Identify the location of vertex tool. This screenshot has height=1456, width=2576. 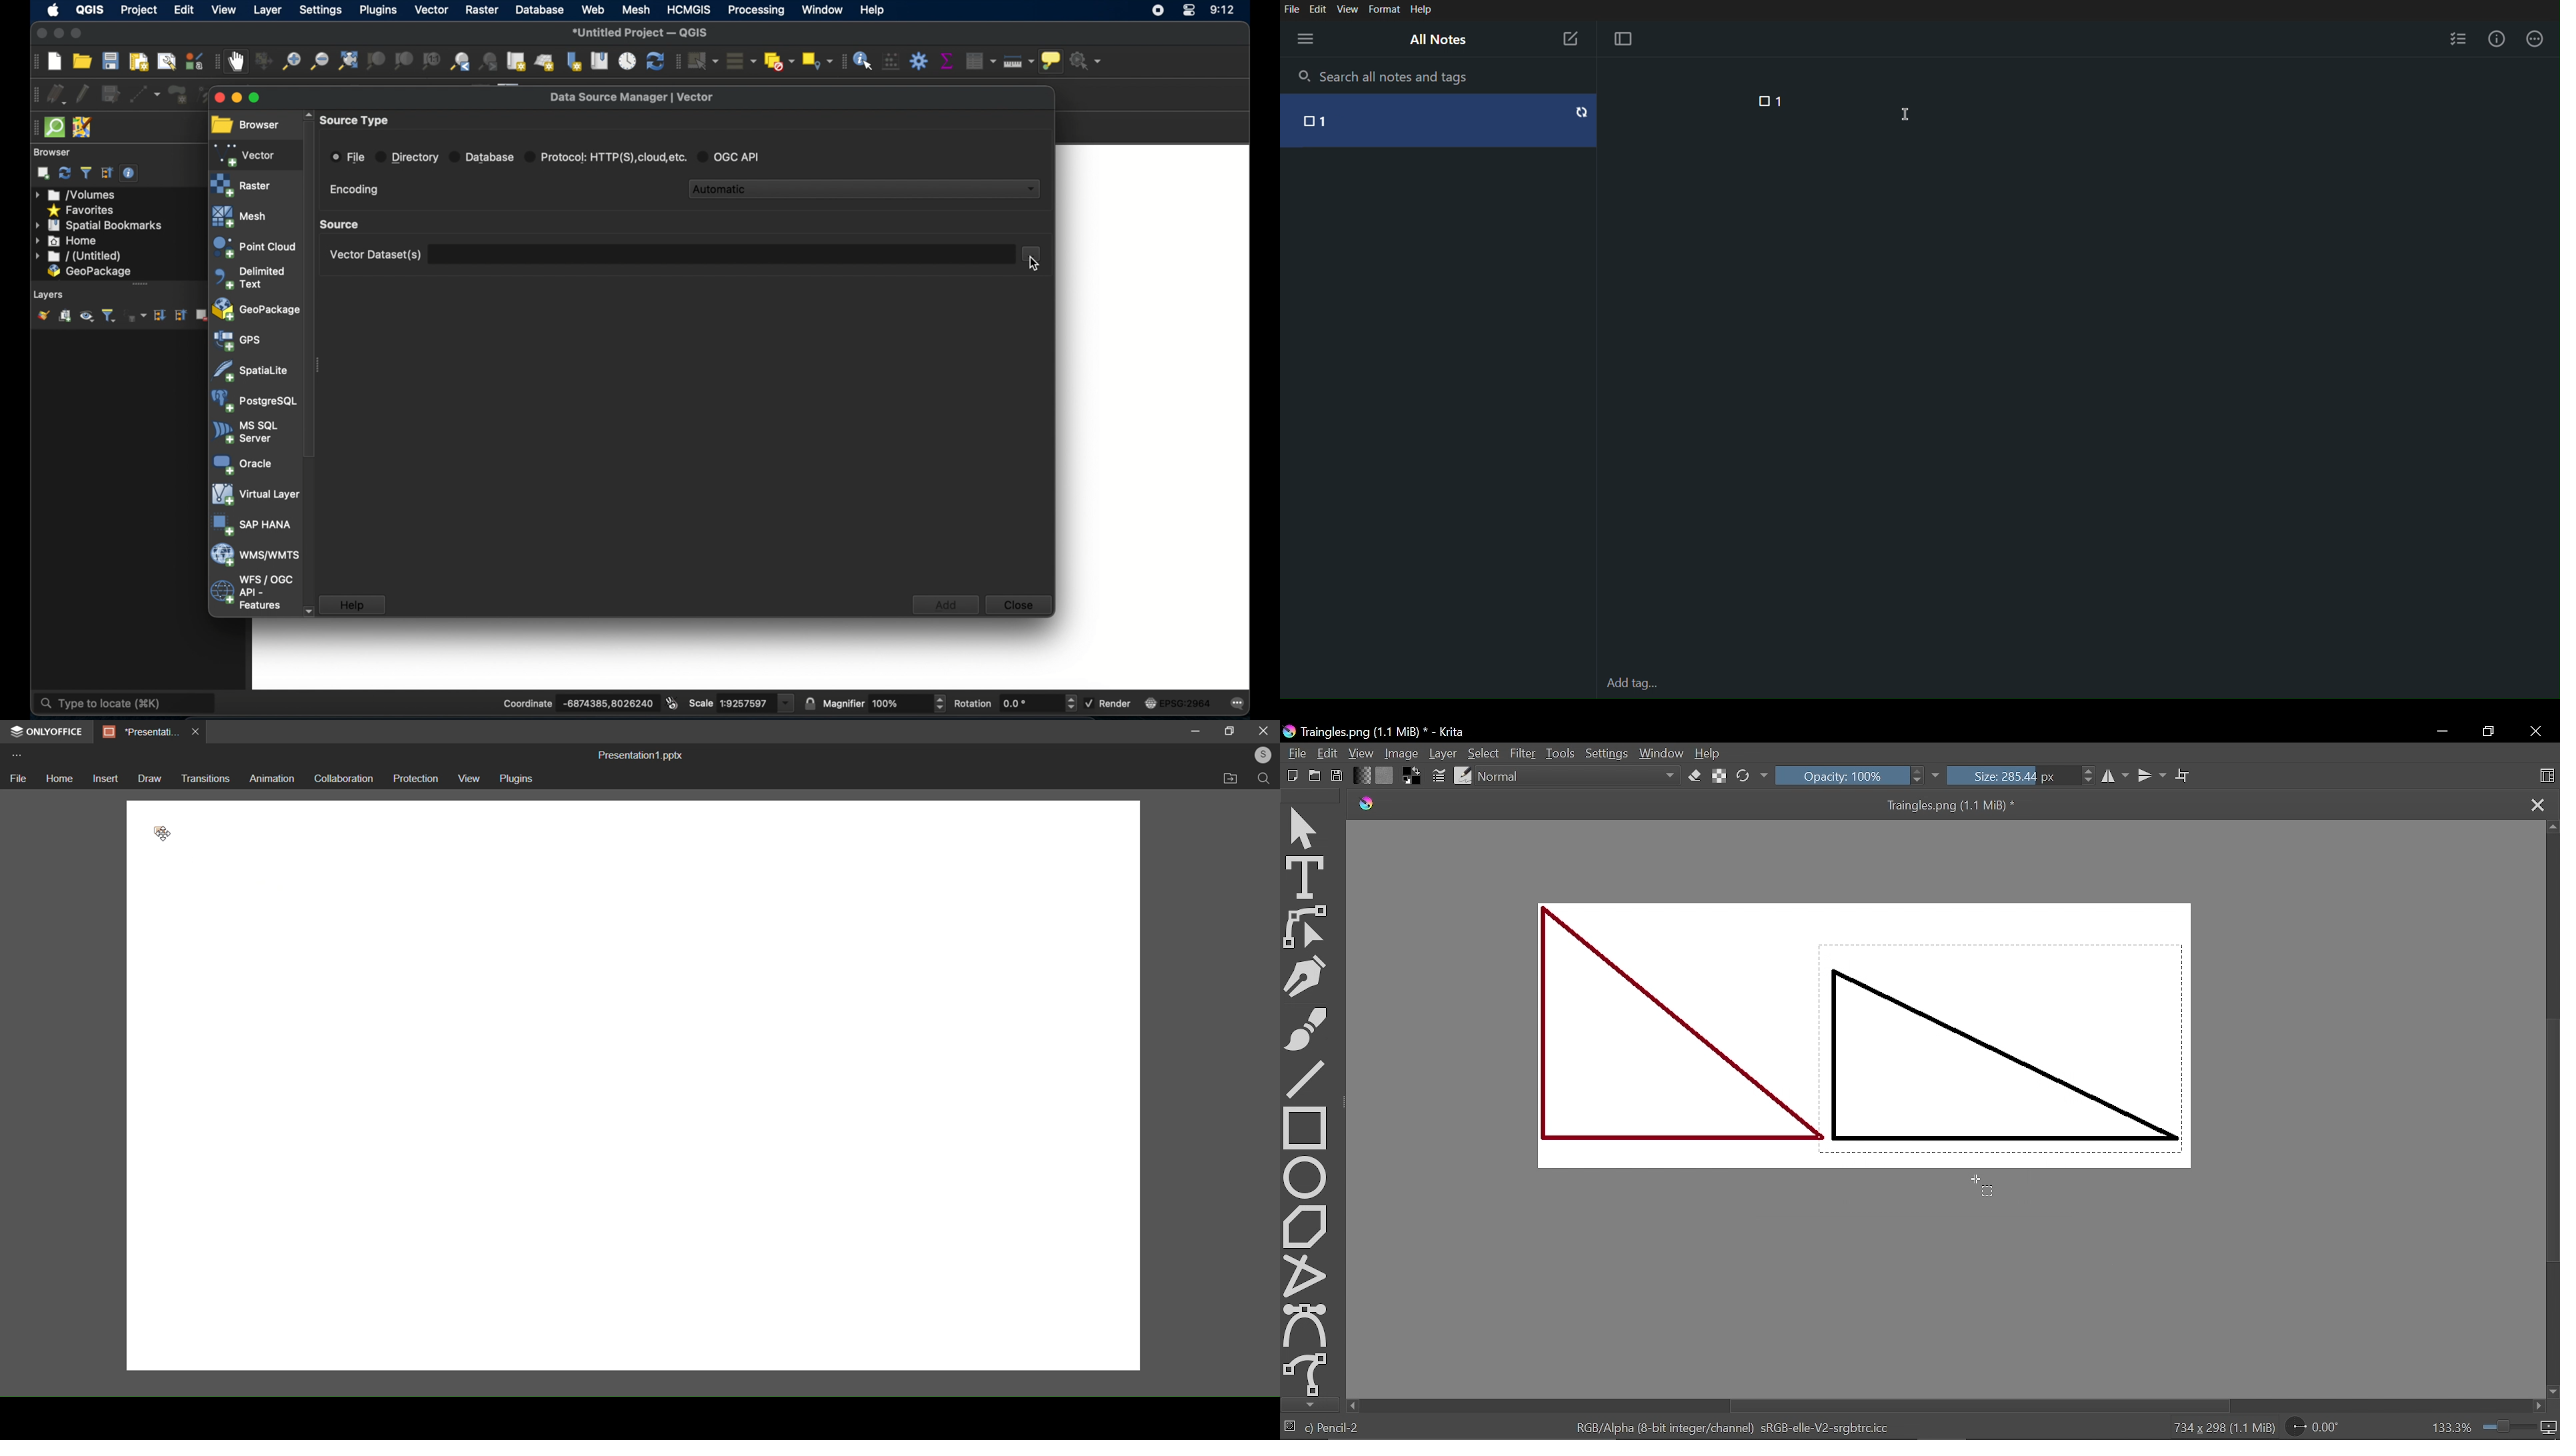
(210, 95).